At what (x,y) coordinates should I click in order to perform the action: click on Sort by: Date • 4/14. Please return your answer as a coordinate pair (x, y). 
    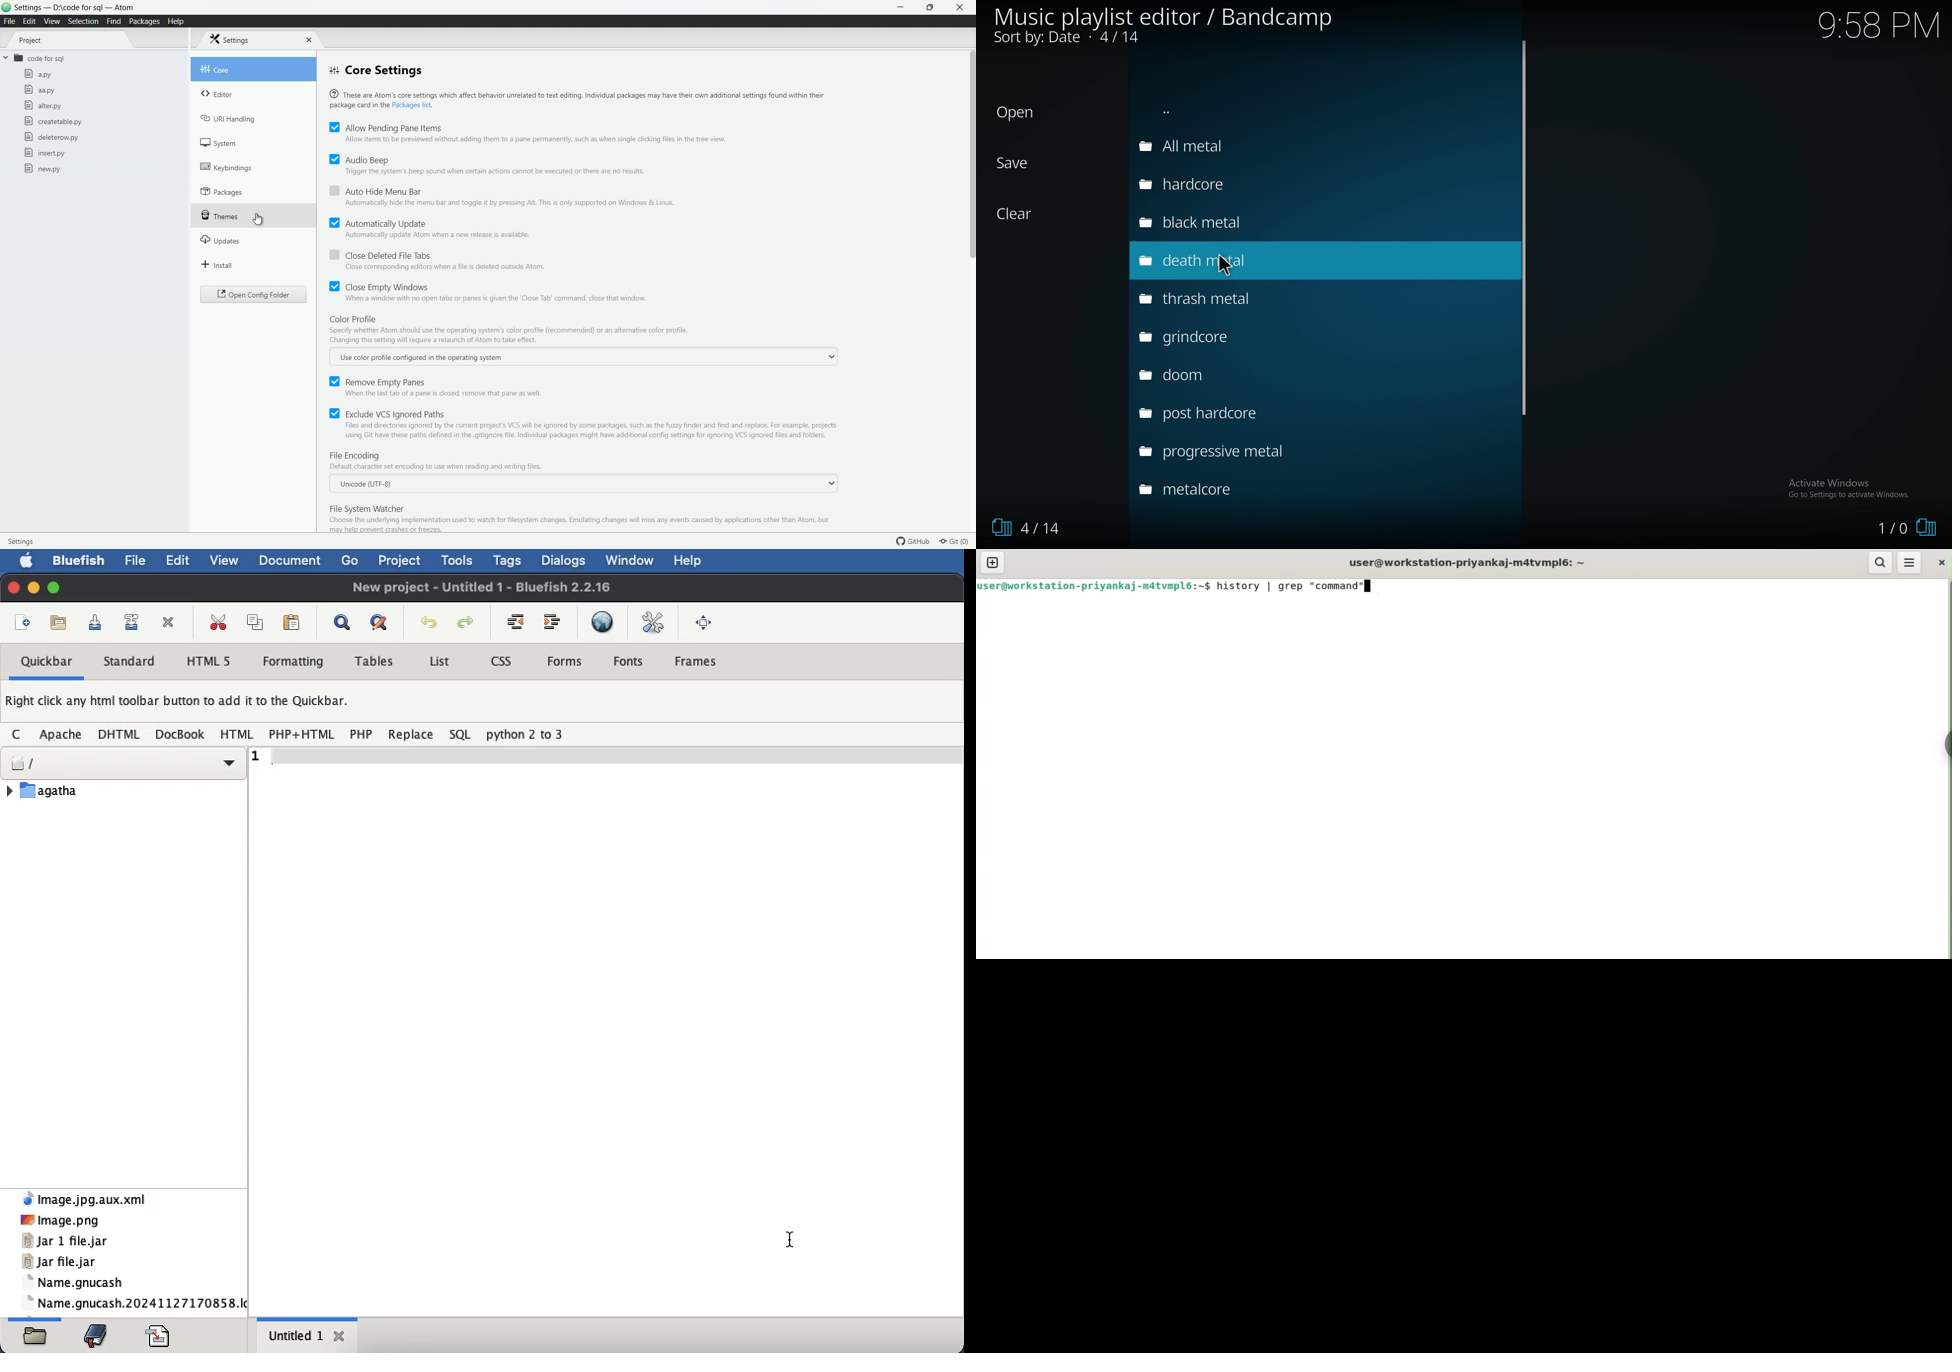
    Looking at the image, I should click on (1076, 39).